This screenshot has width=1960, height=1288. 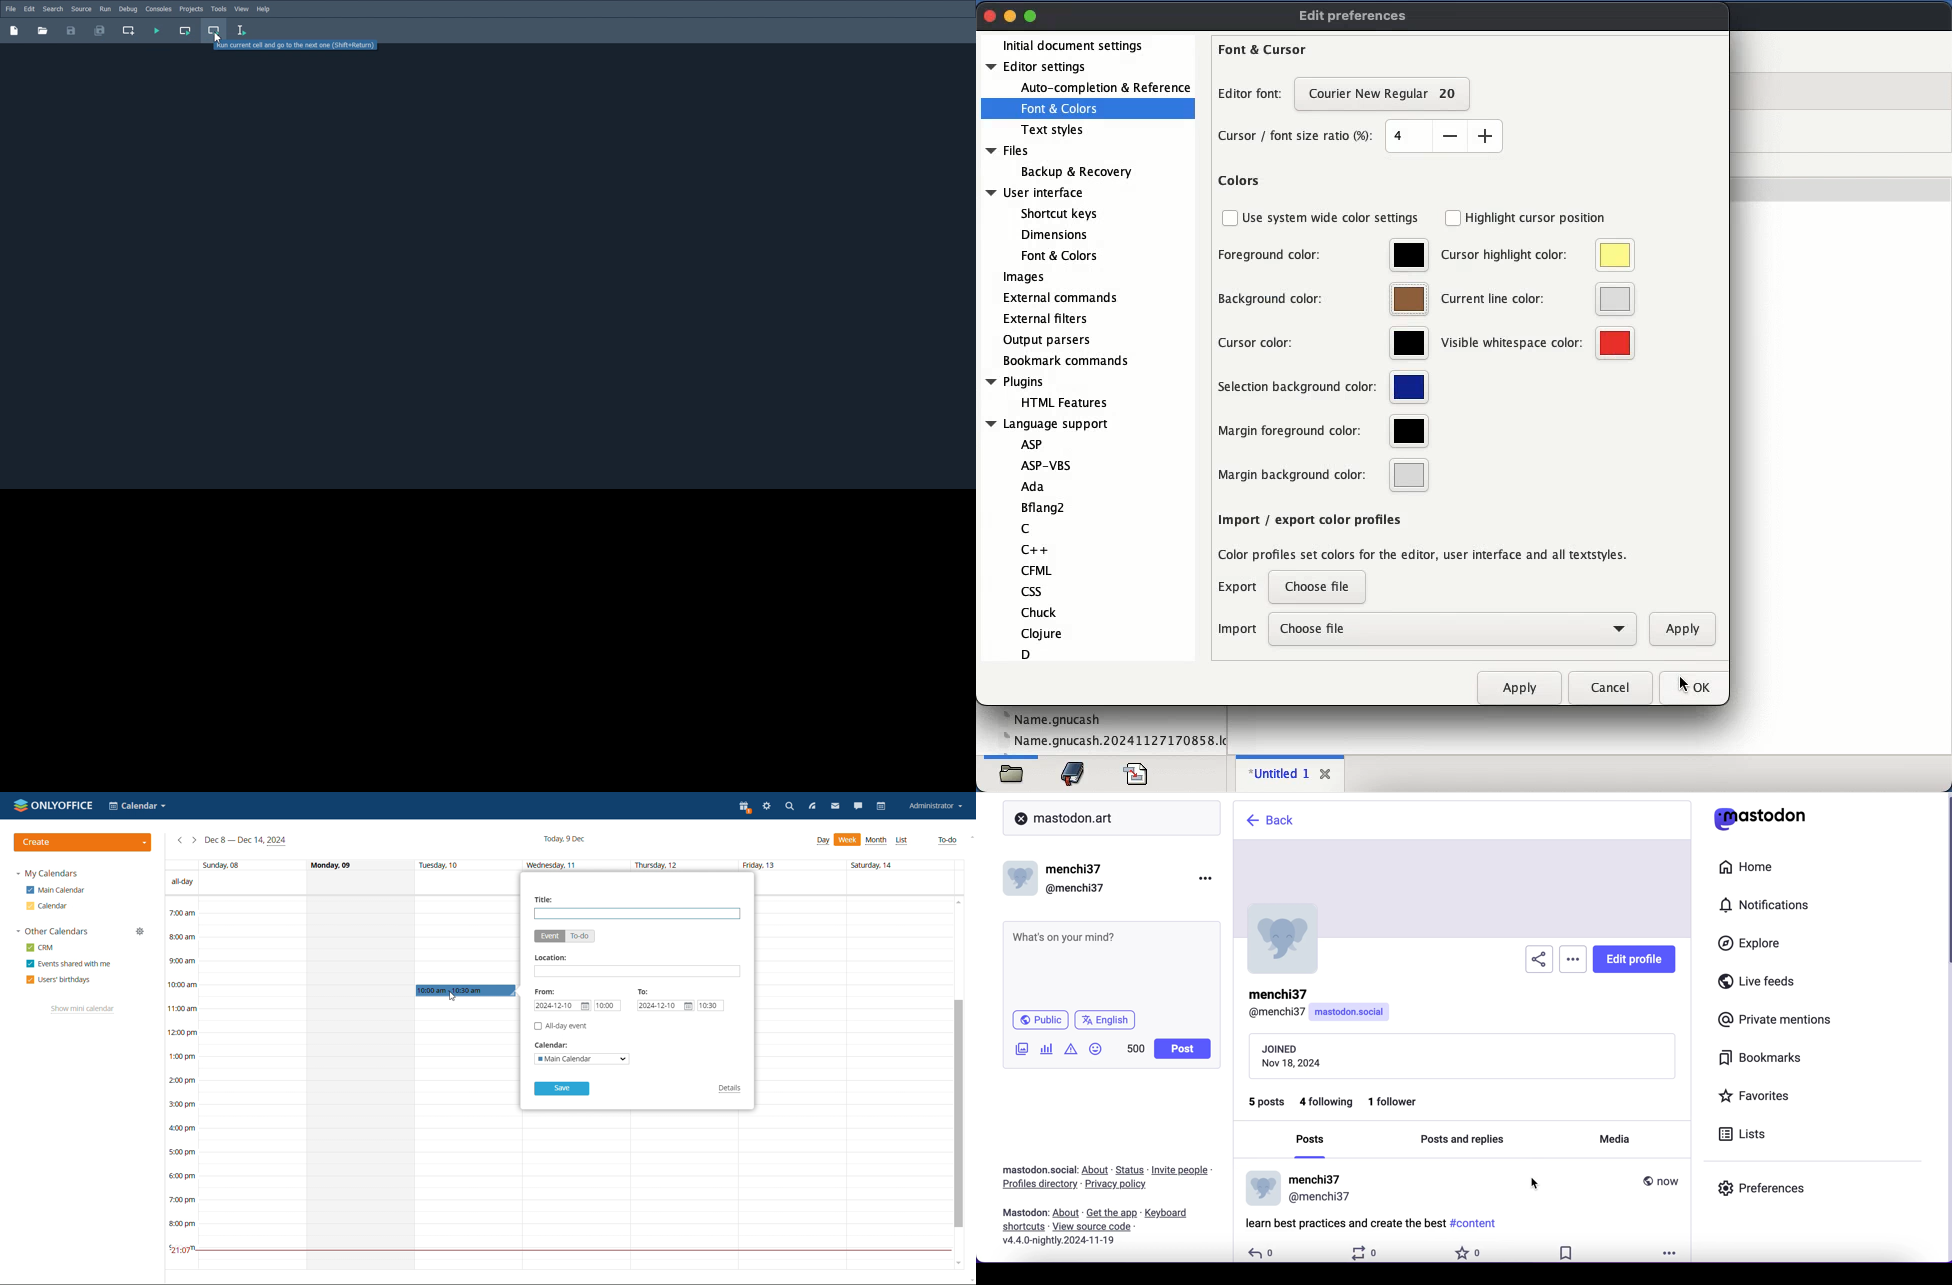 What do you see at coordinates (1367, 1252) in the screenshot?
I see `boost` at bounding box center [1367, 1252].